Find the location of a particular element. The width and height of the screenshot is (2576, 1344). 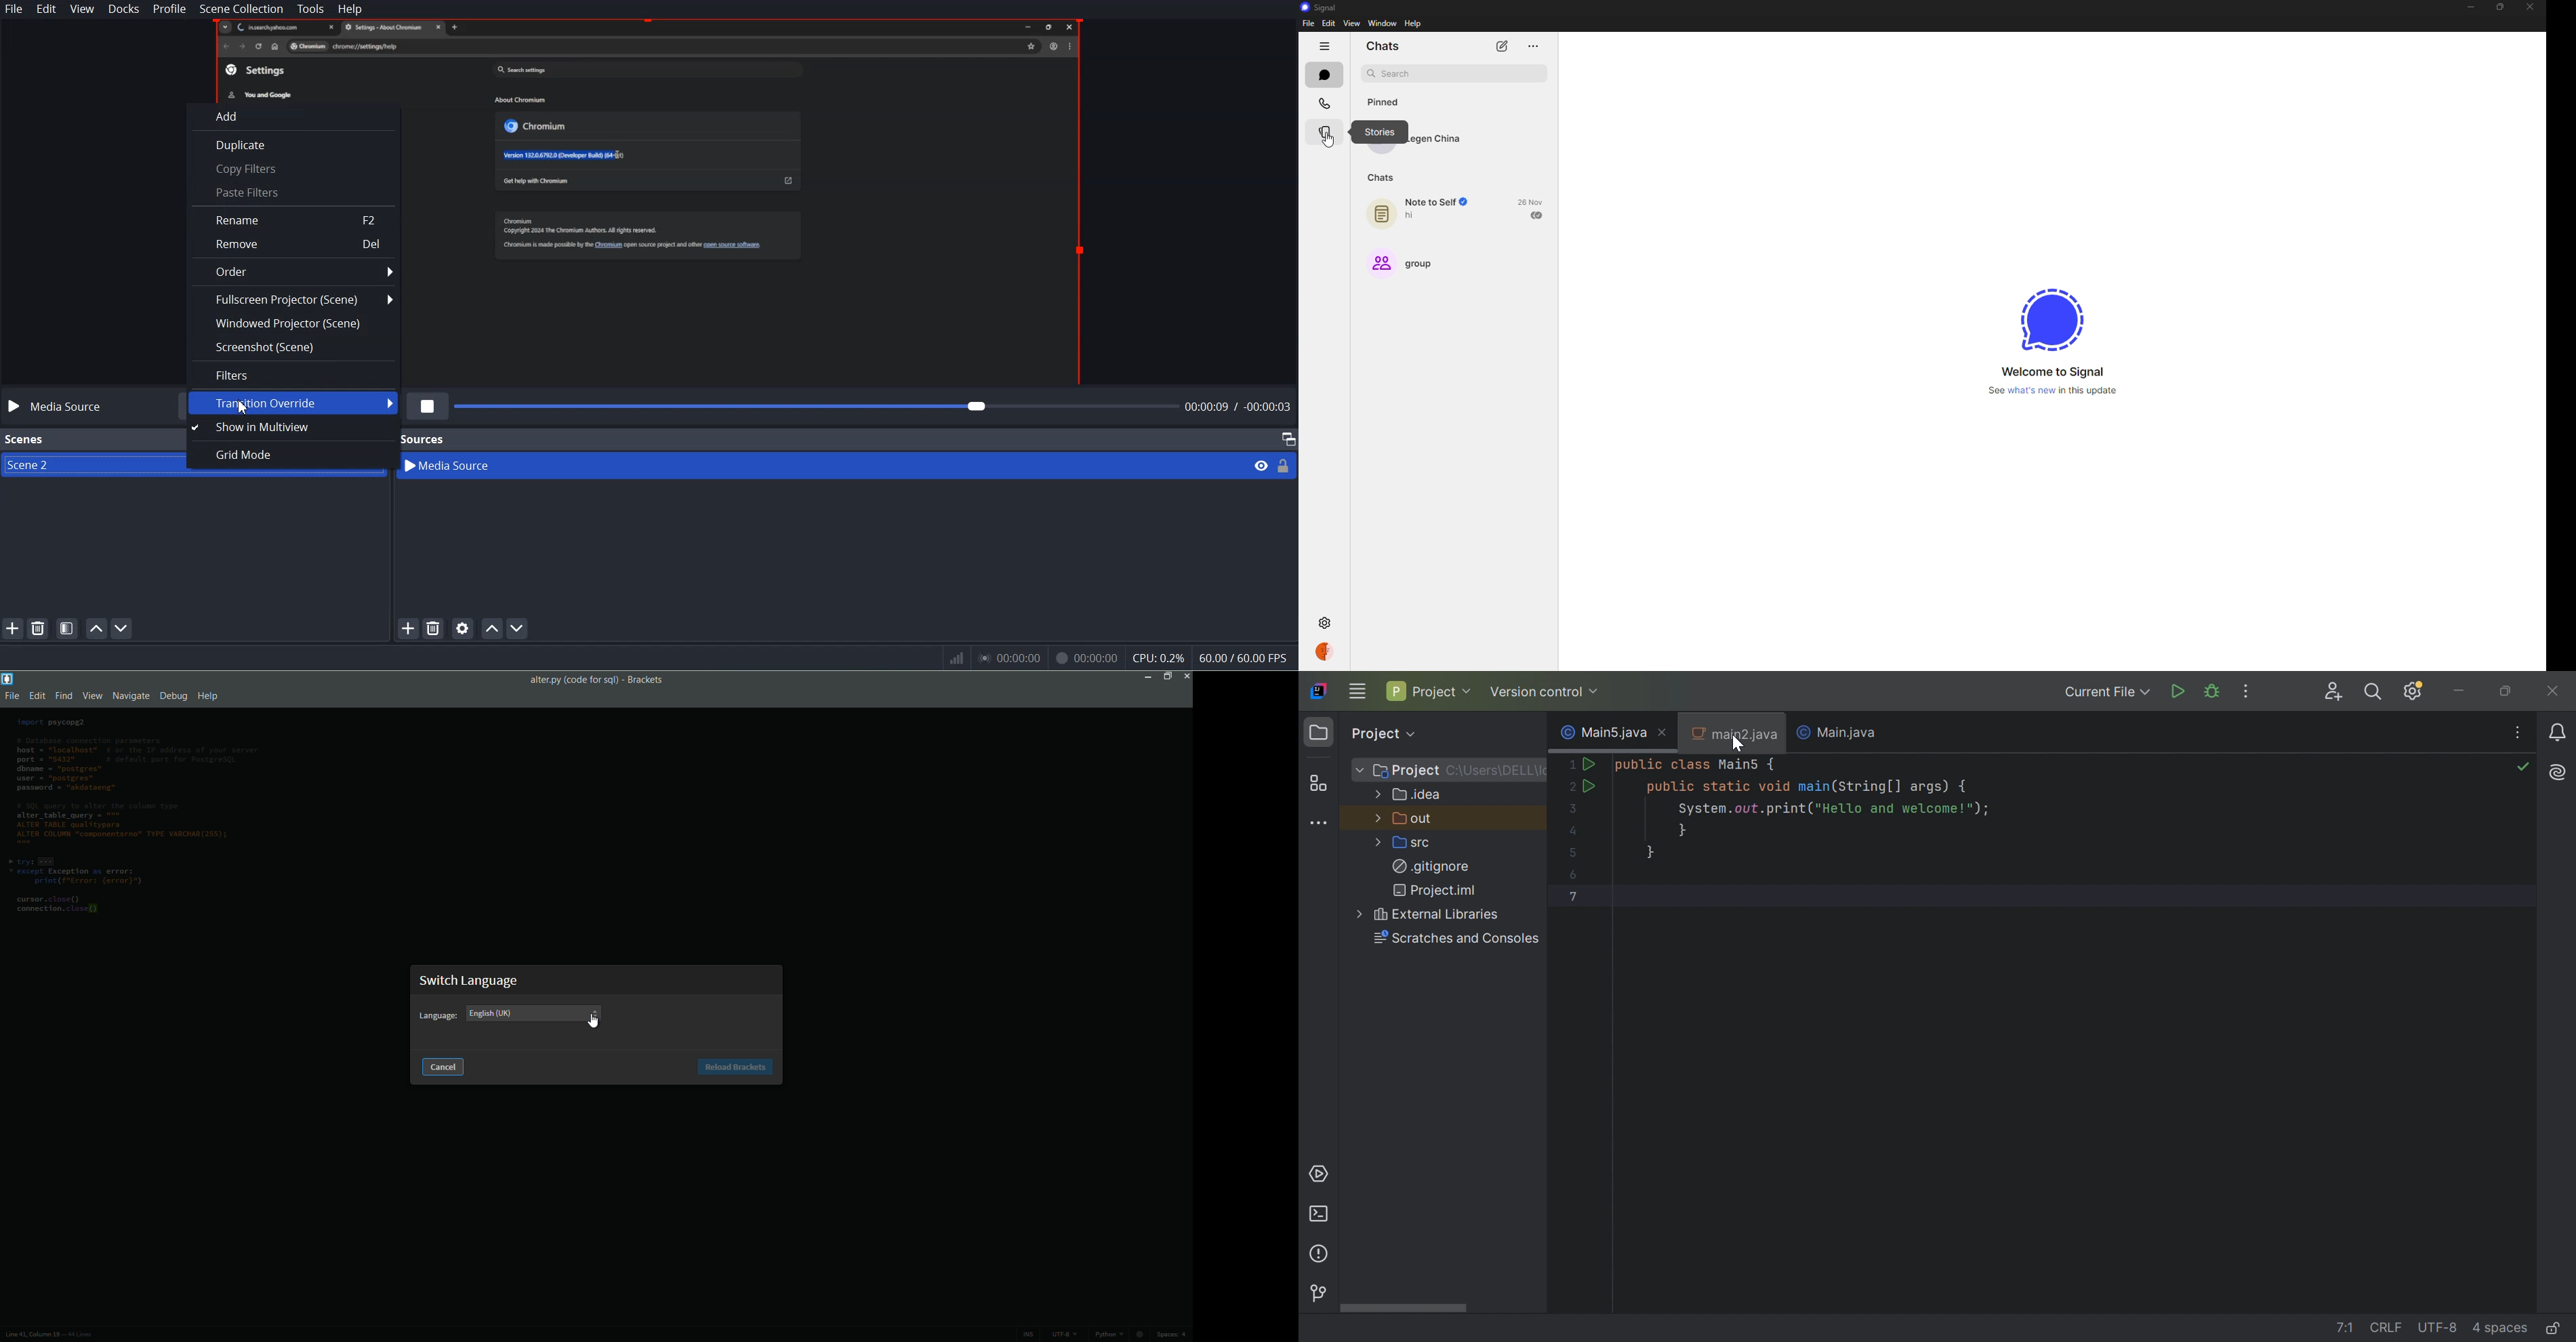

close is located at coordinates (2530, 8).